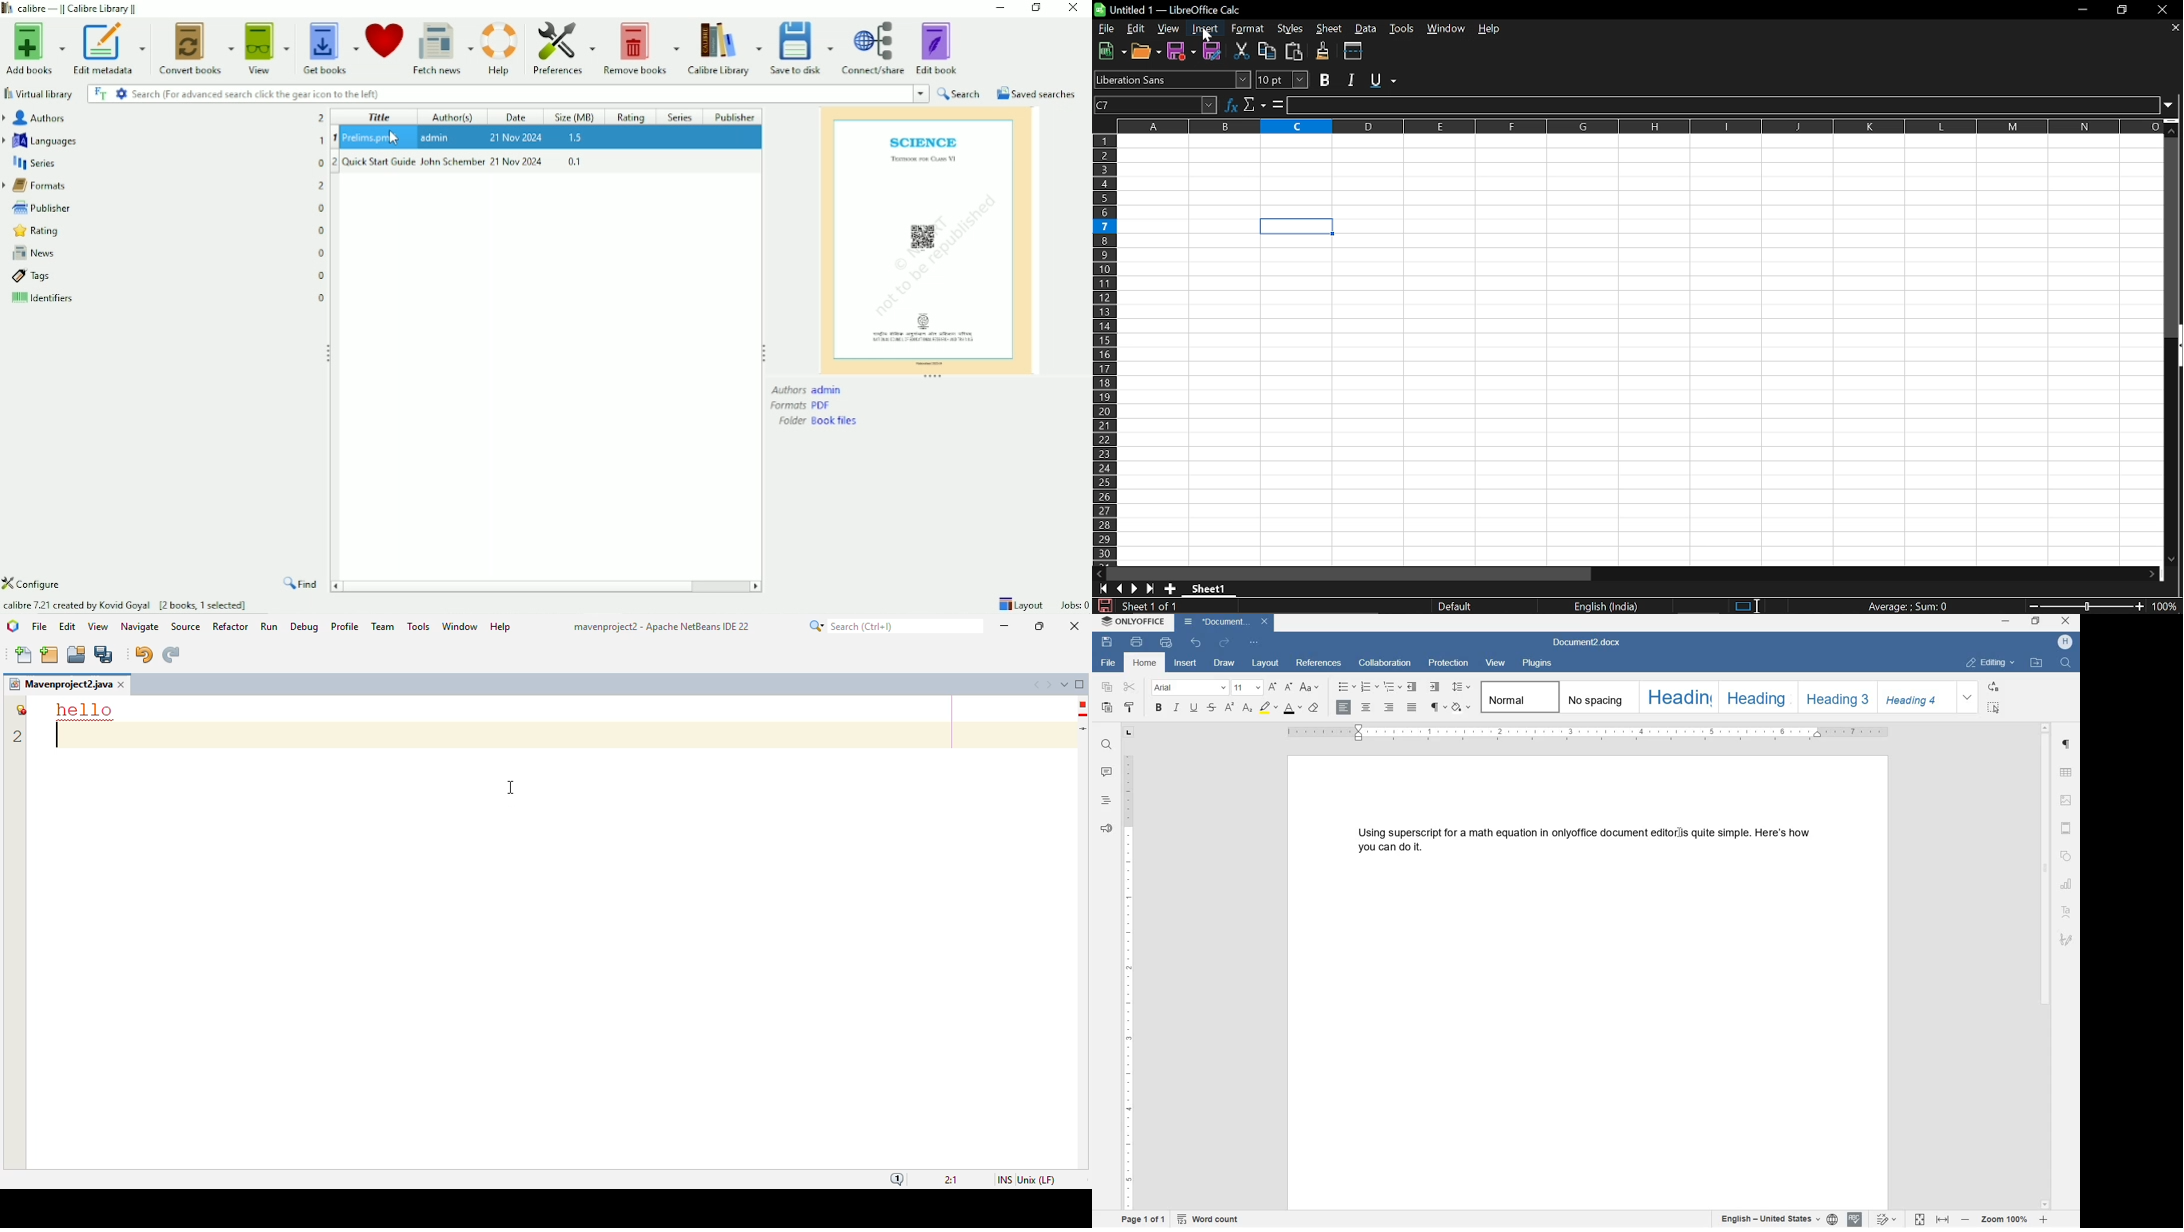 The height and width of the screenshot is (1232, 2184). Describe the element at coordinates (1992, 663) in the screenshot. I see `EDITING` at that location.